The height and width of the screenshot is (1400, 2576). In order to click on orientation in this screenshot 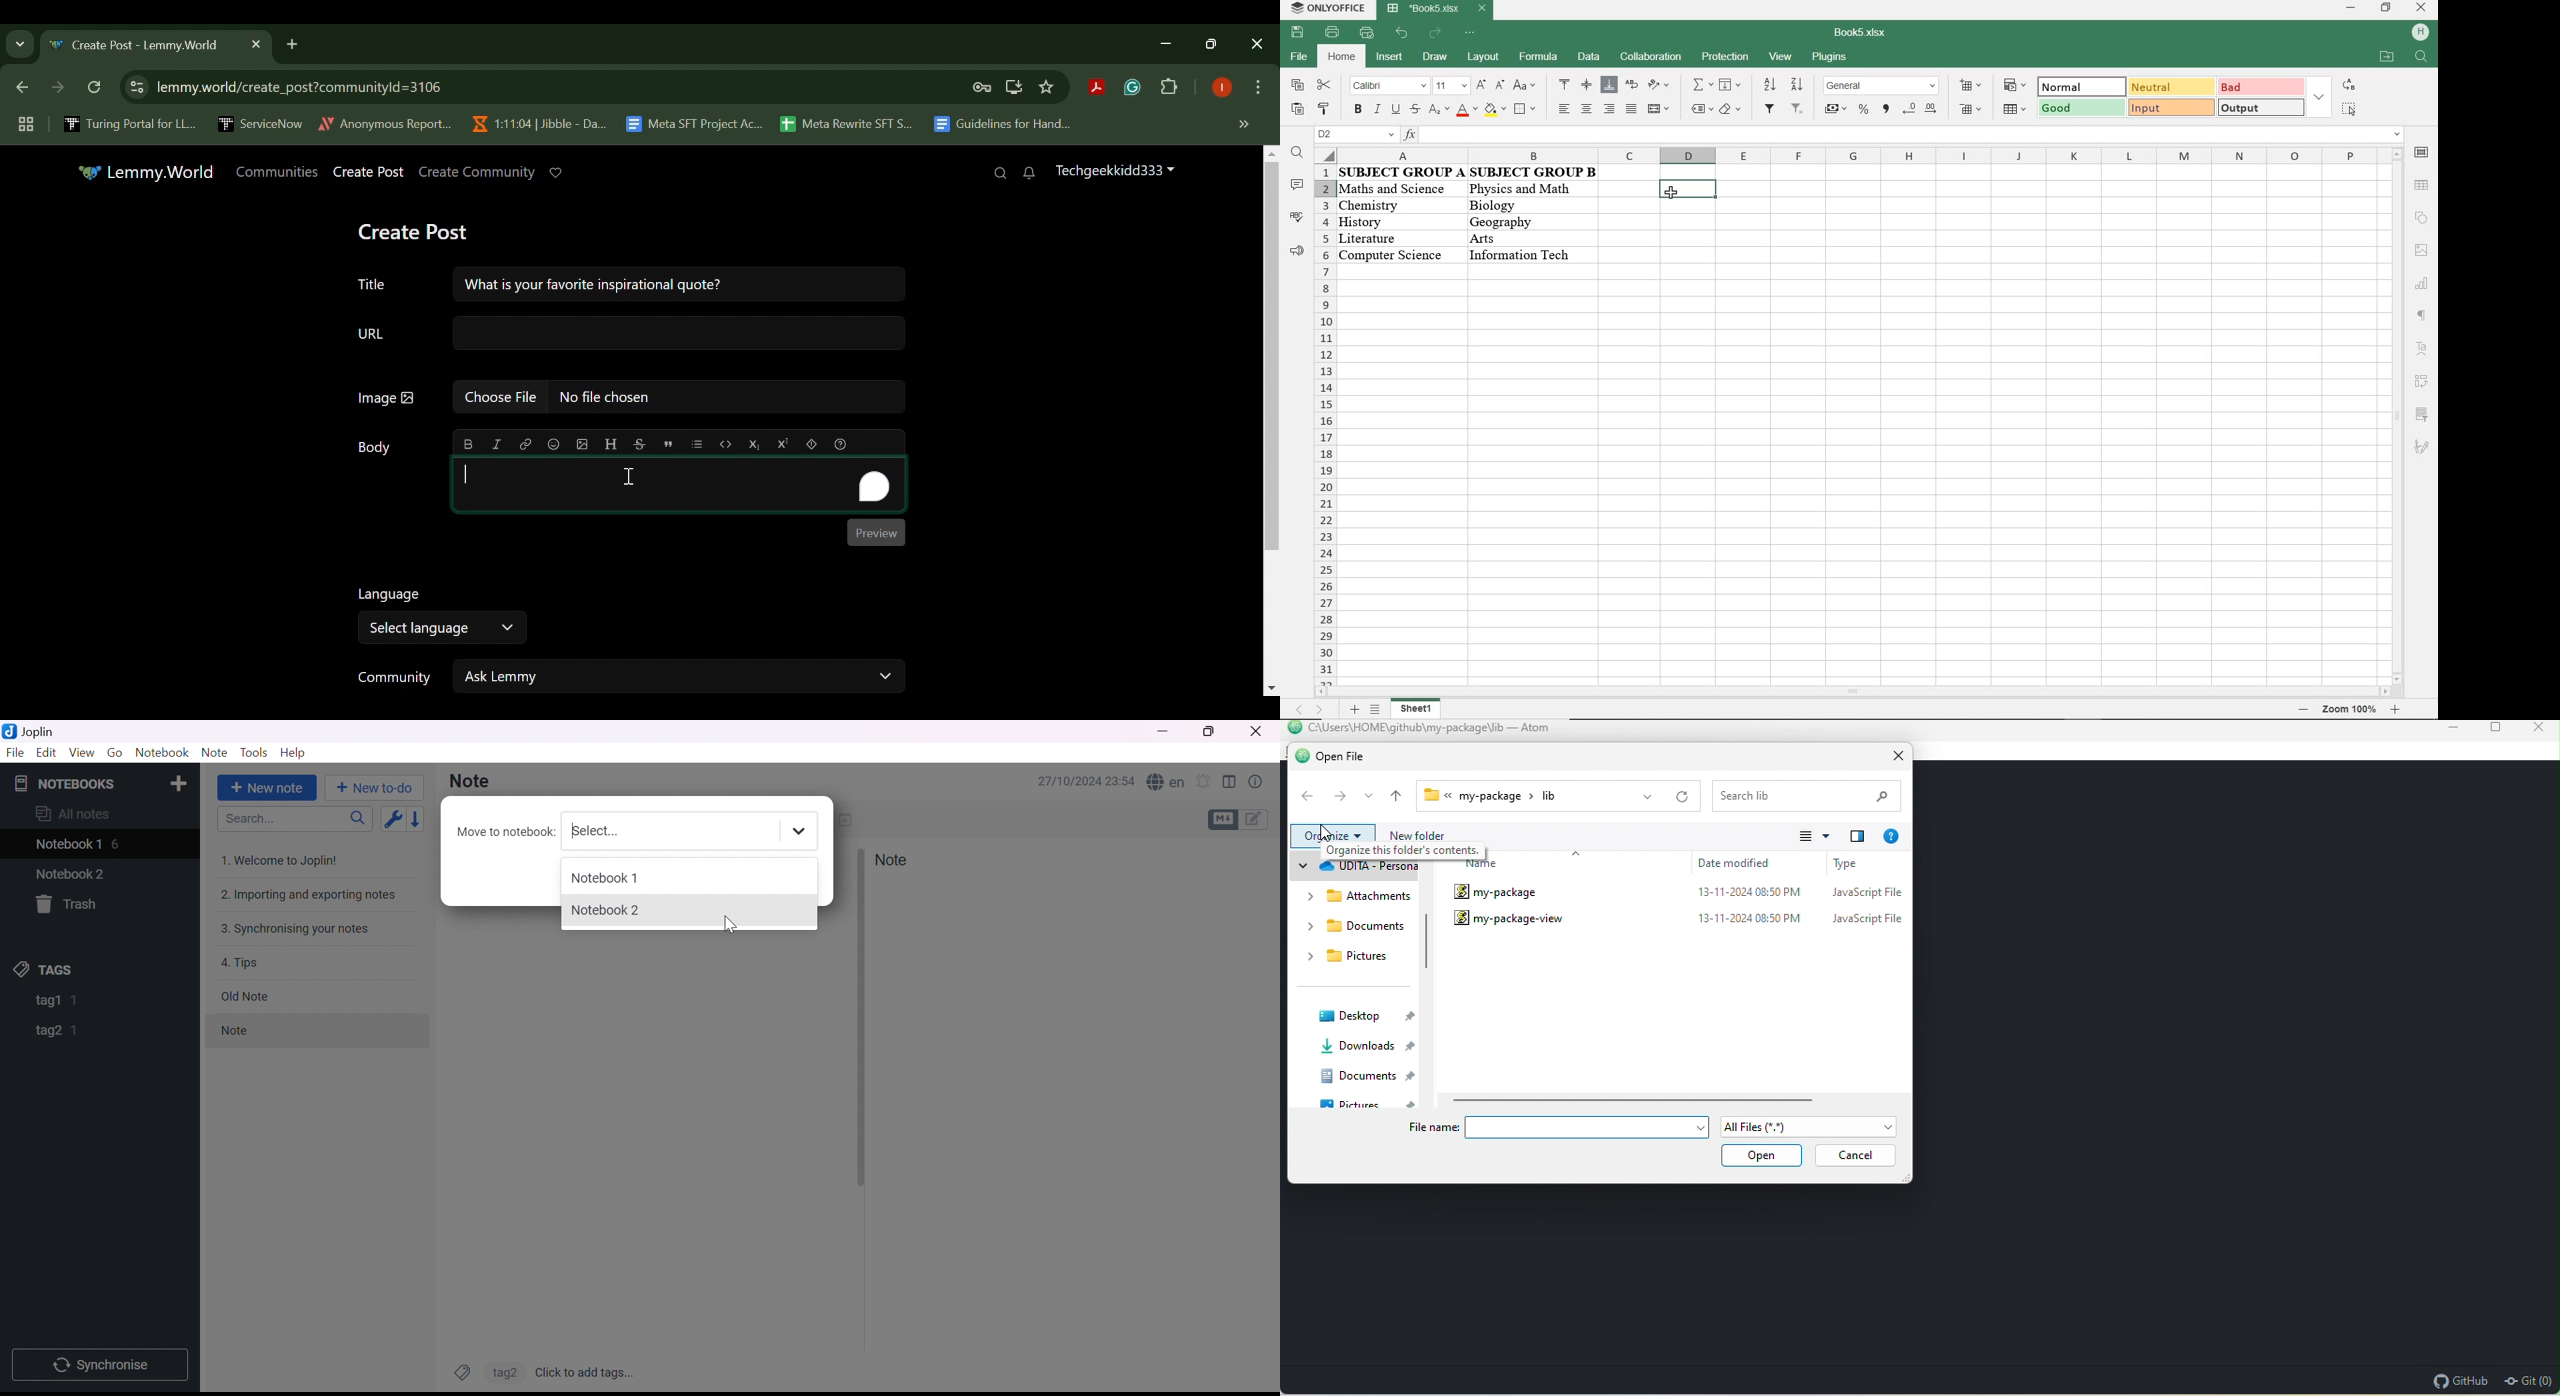, I will do `click(1659, 86)`.